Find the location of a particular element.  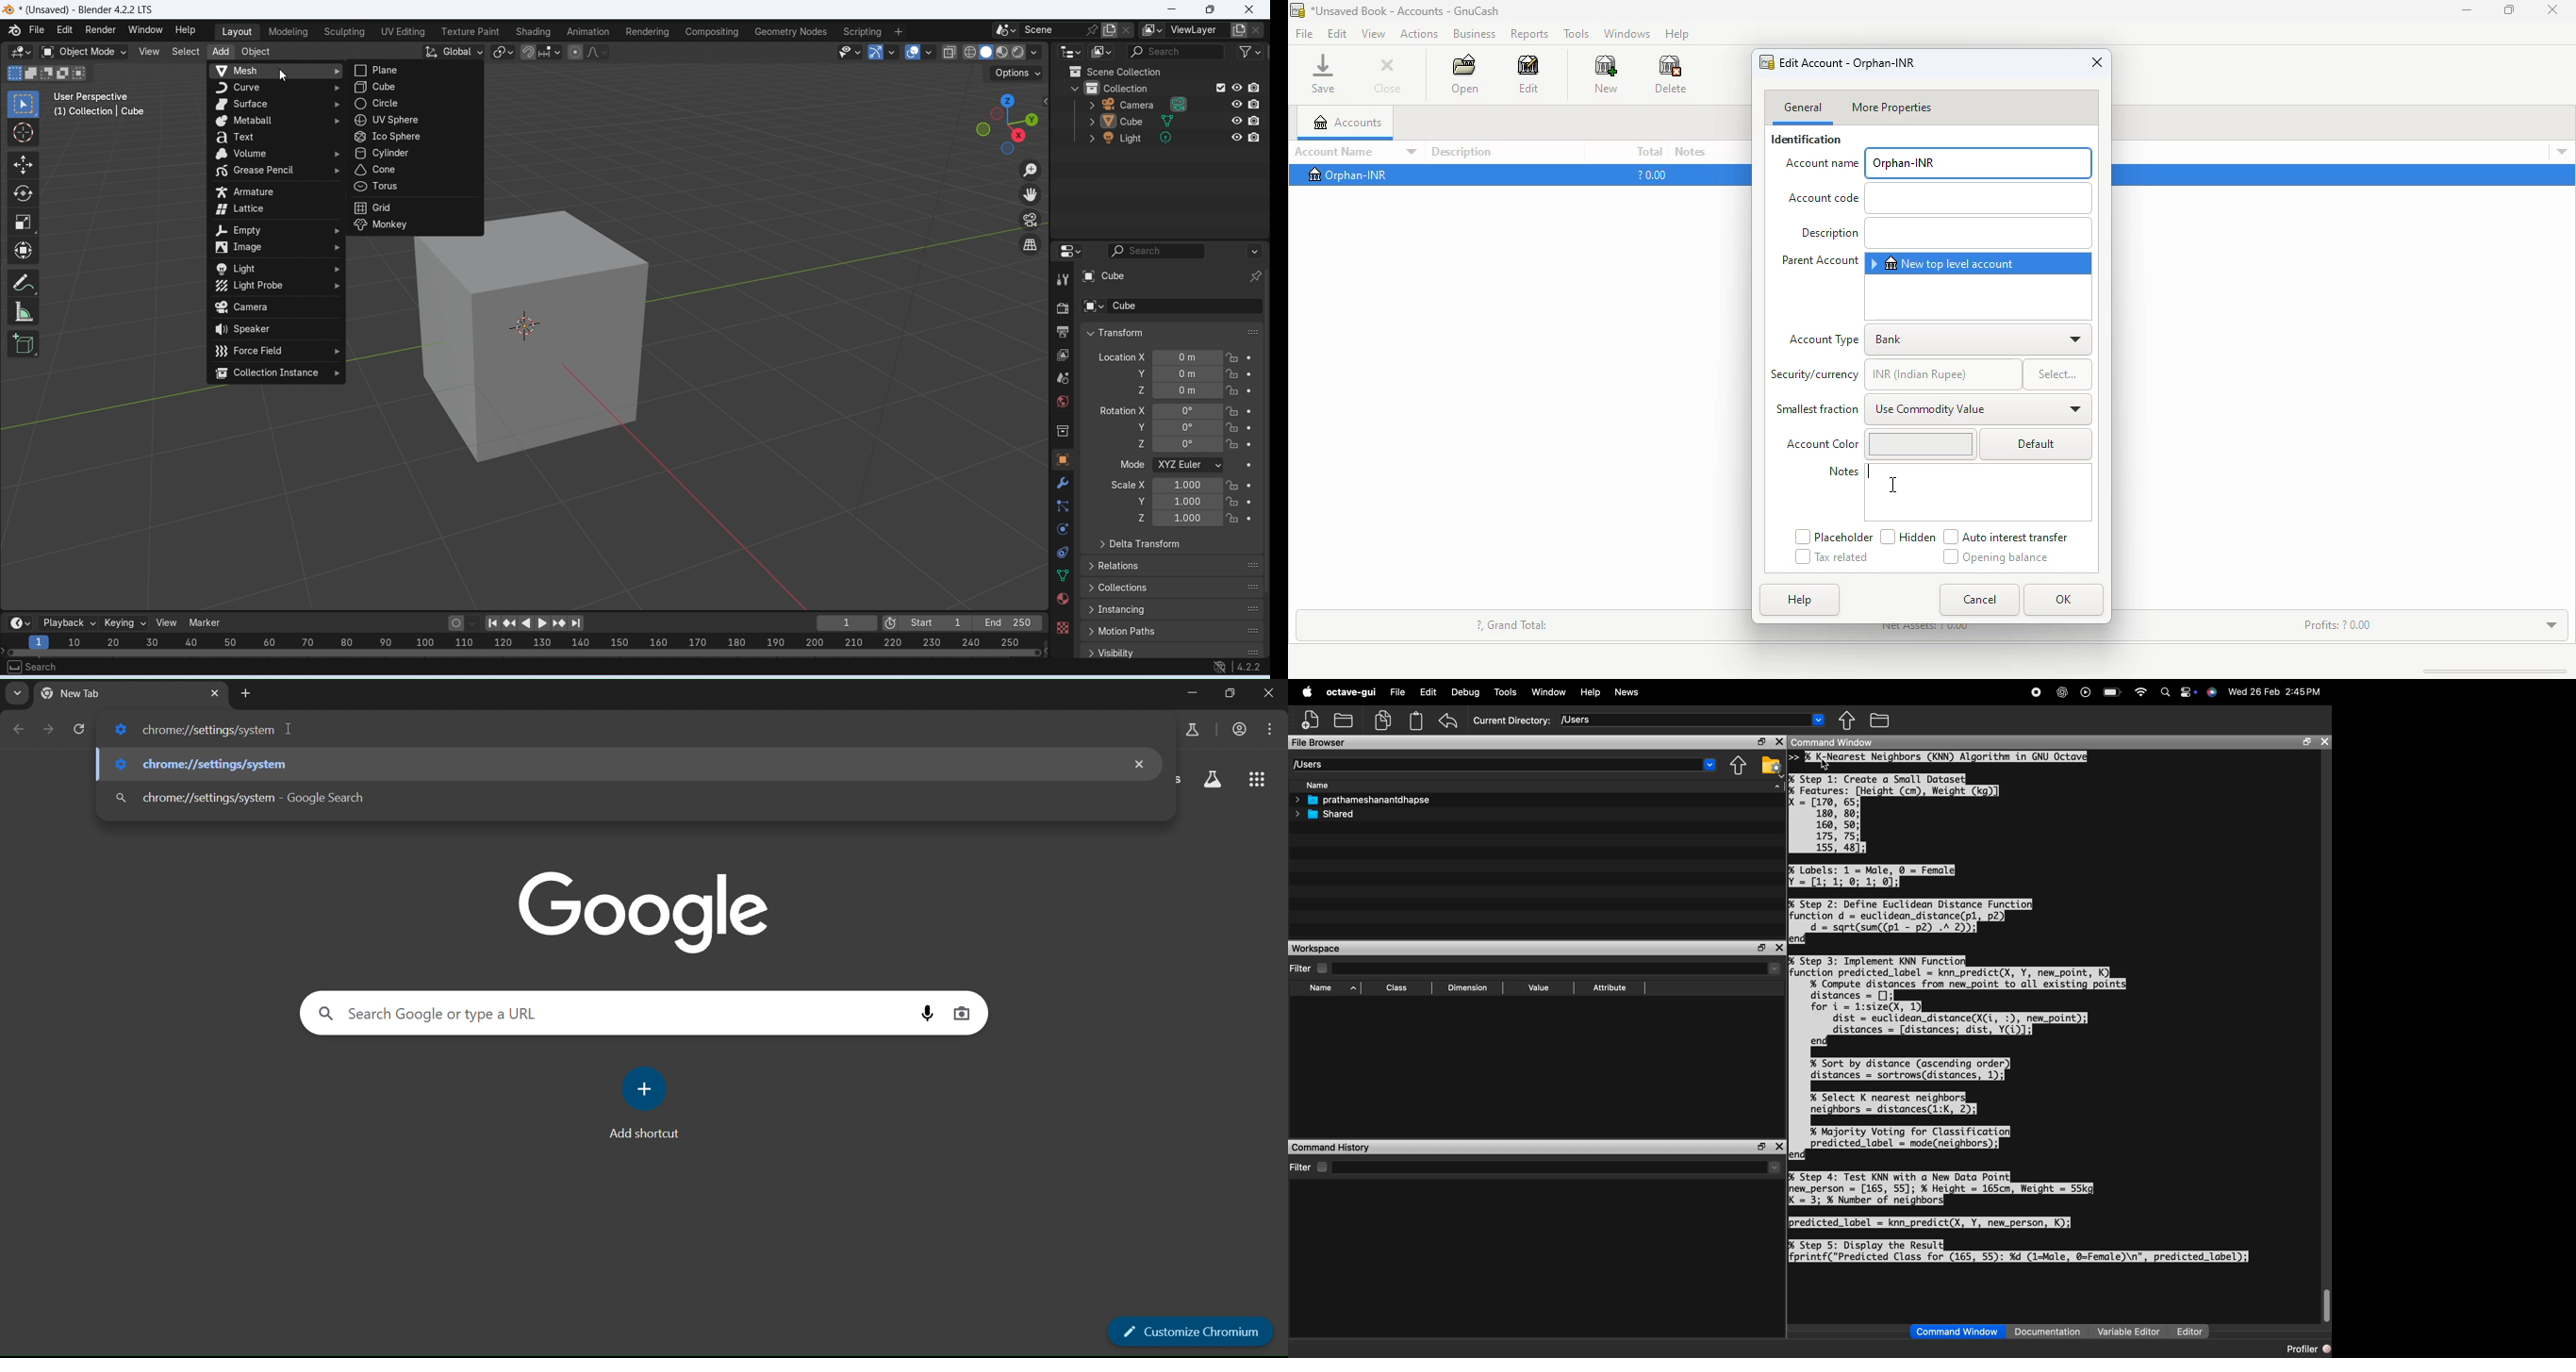

actions is located at coordinates (1420, 34).